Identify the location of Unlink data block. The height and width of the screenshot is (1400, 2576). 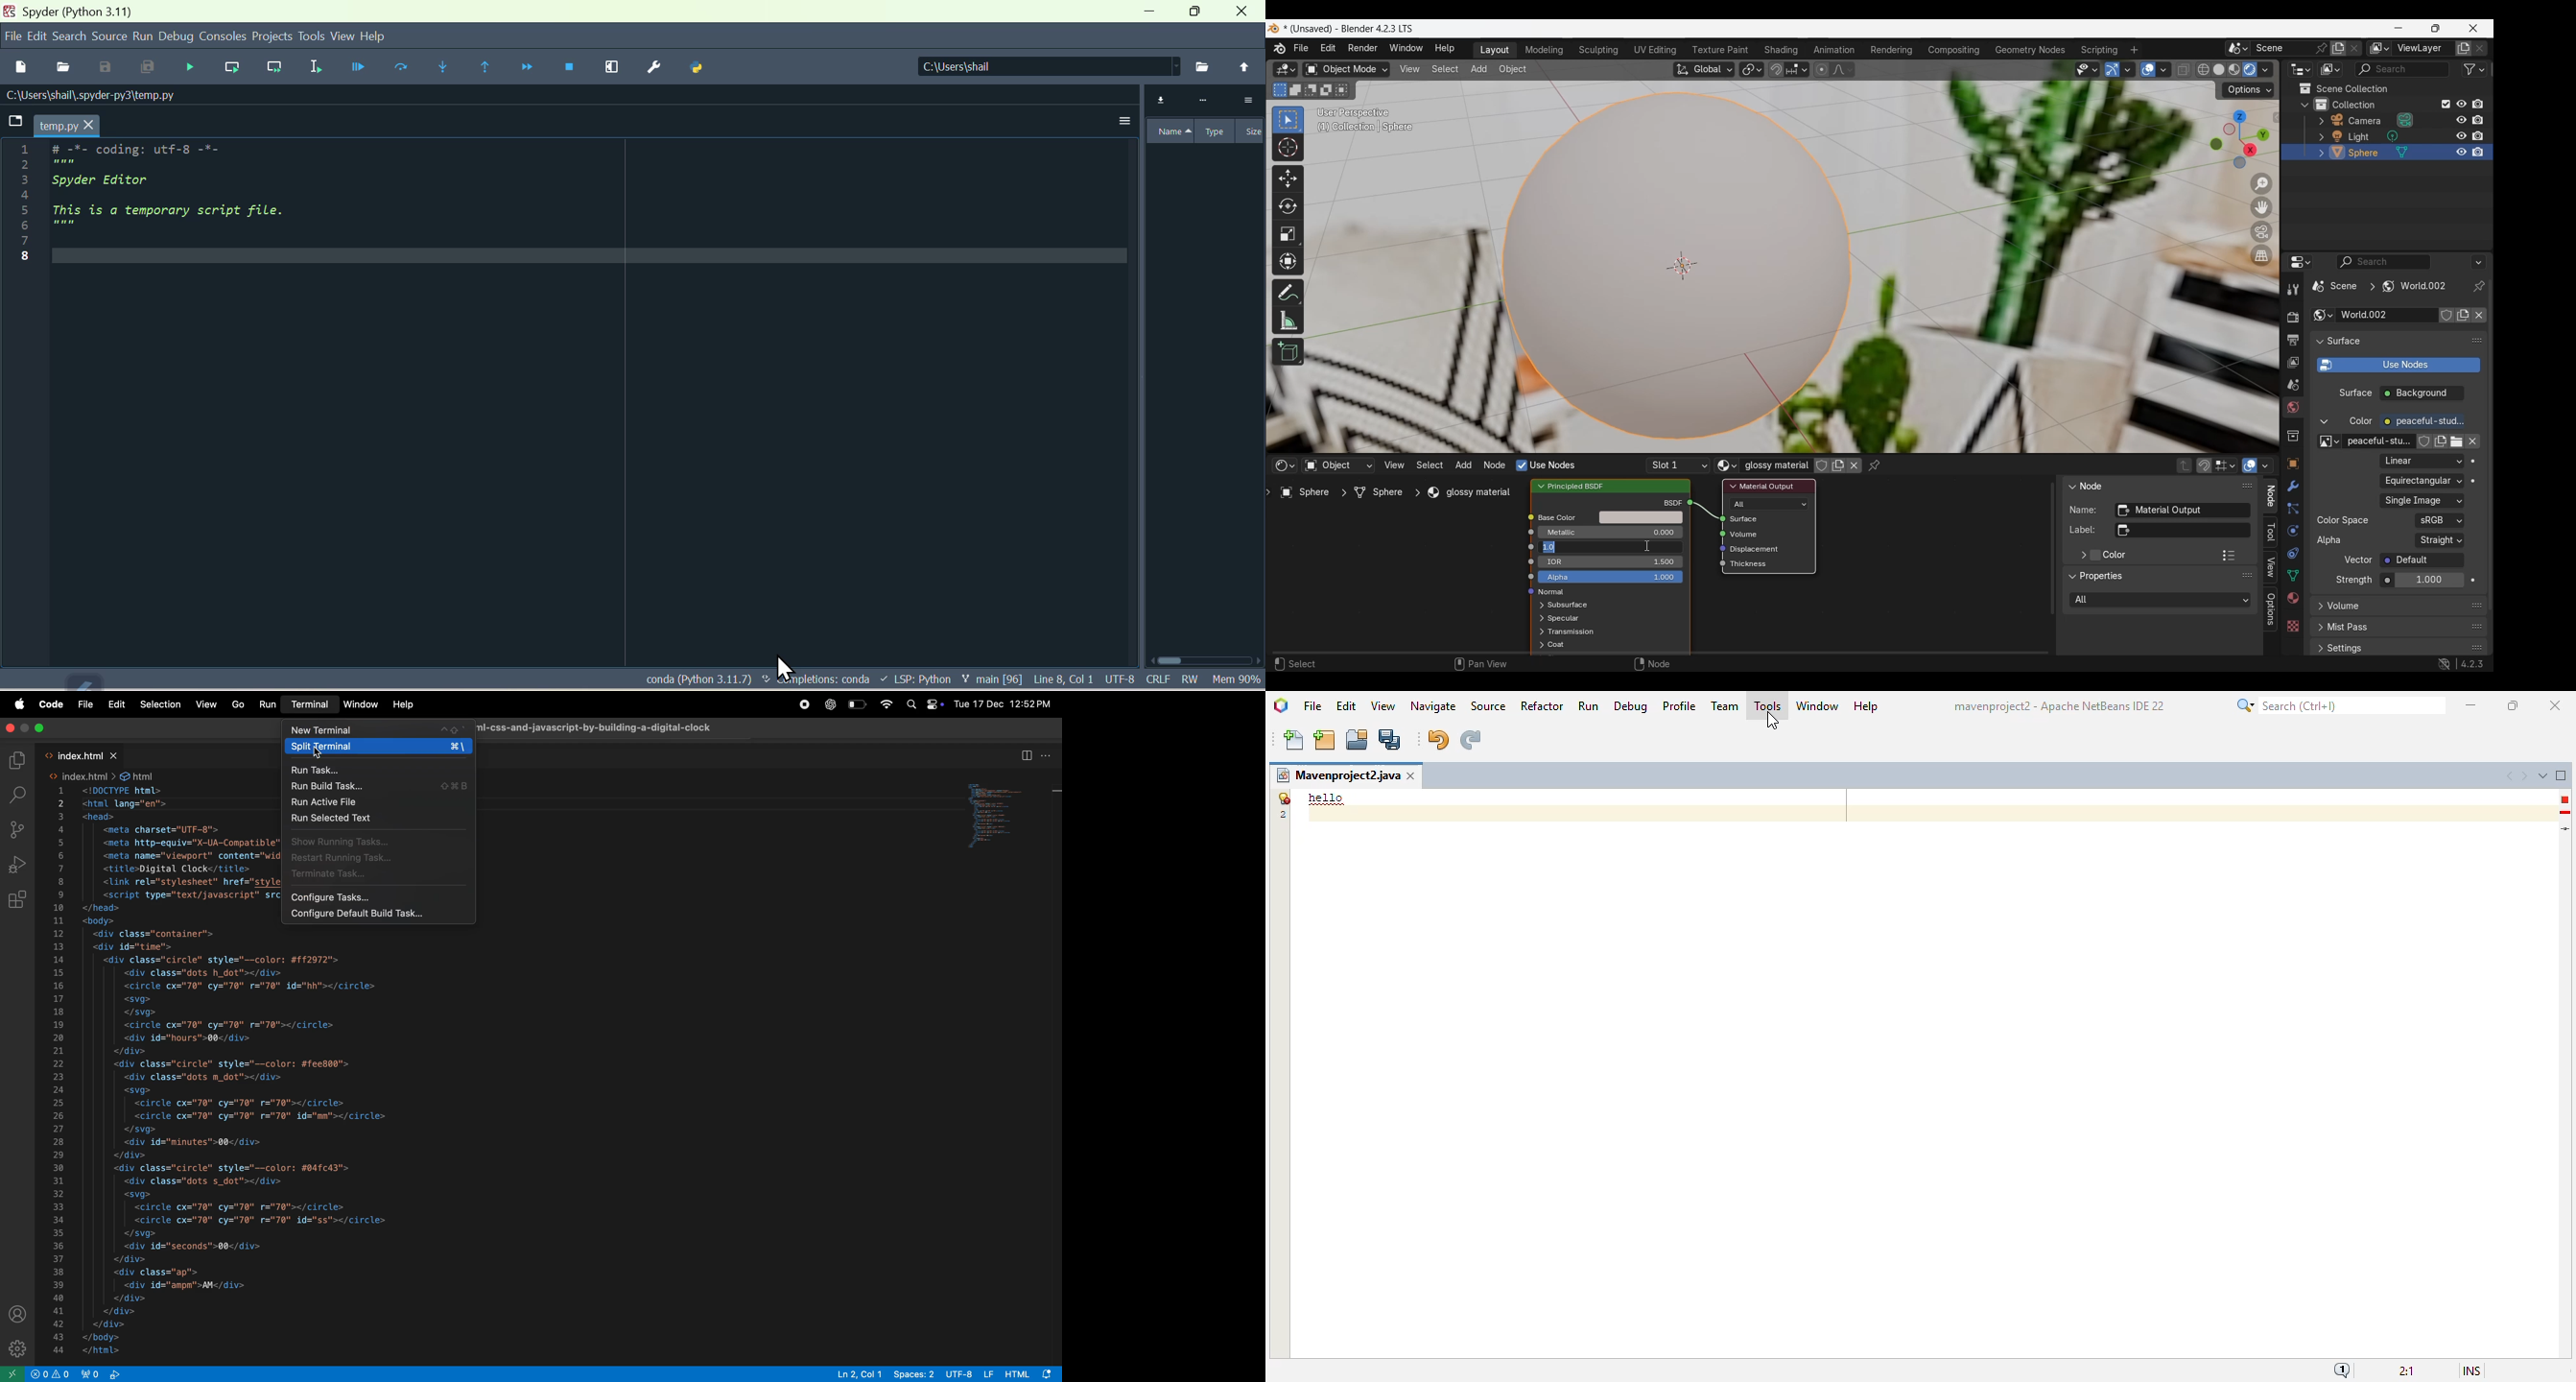
(2472, 441).